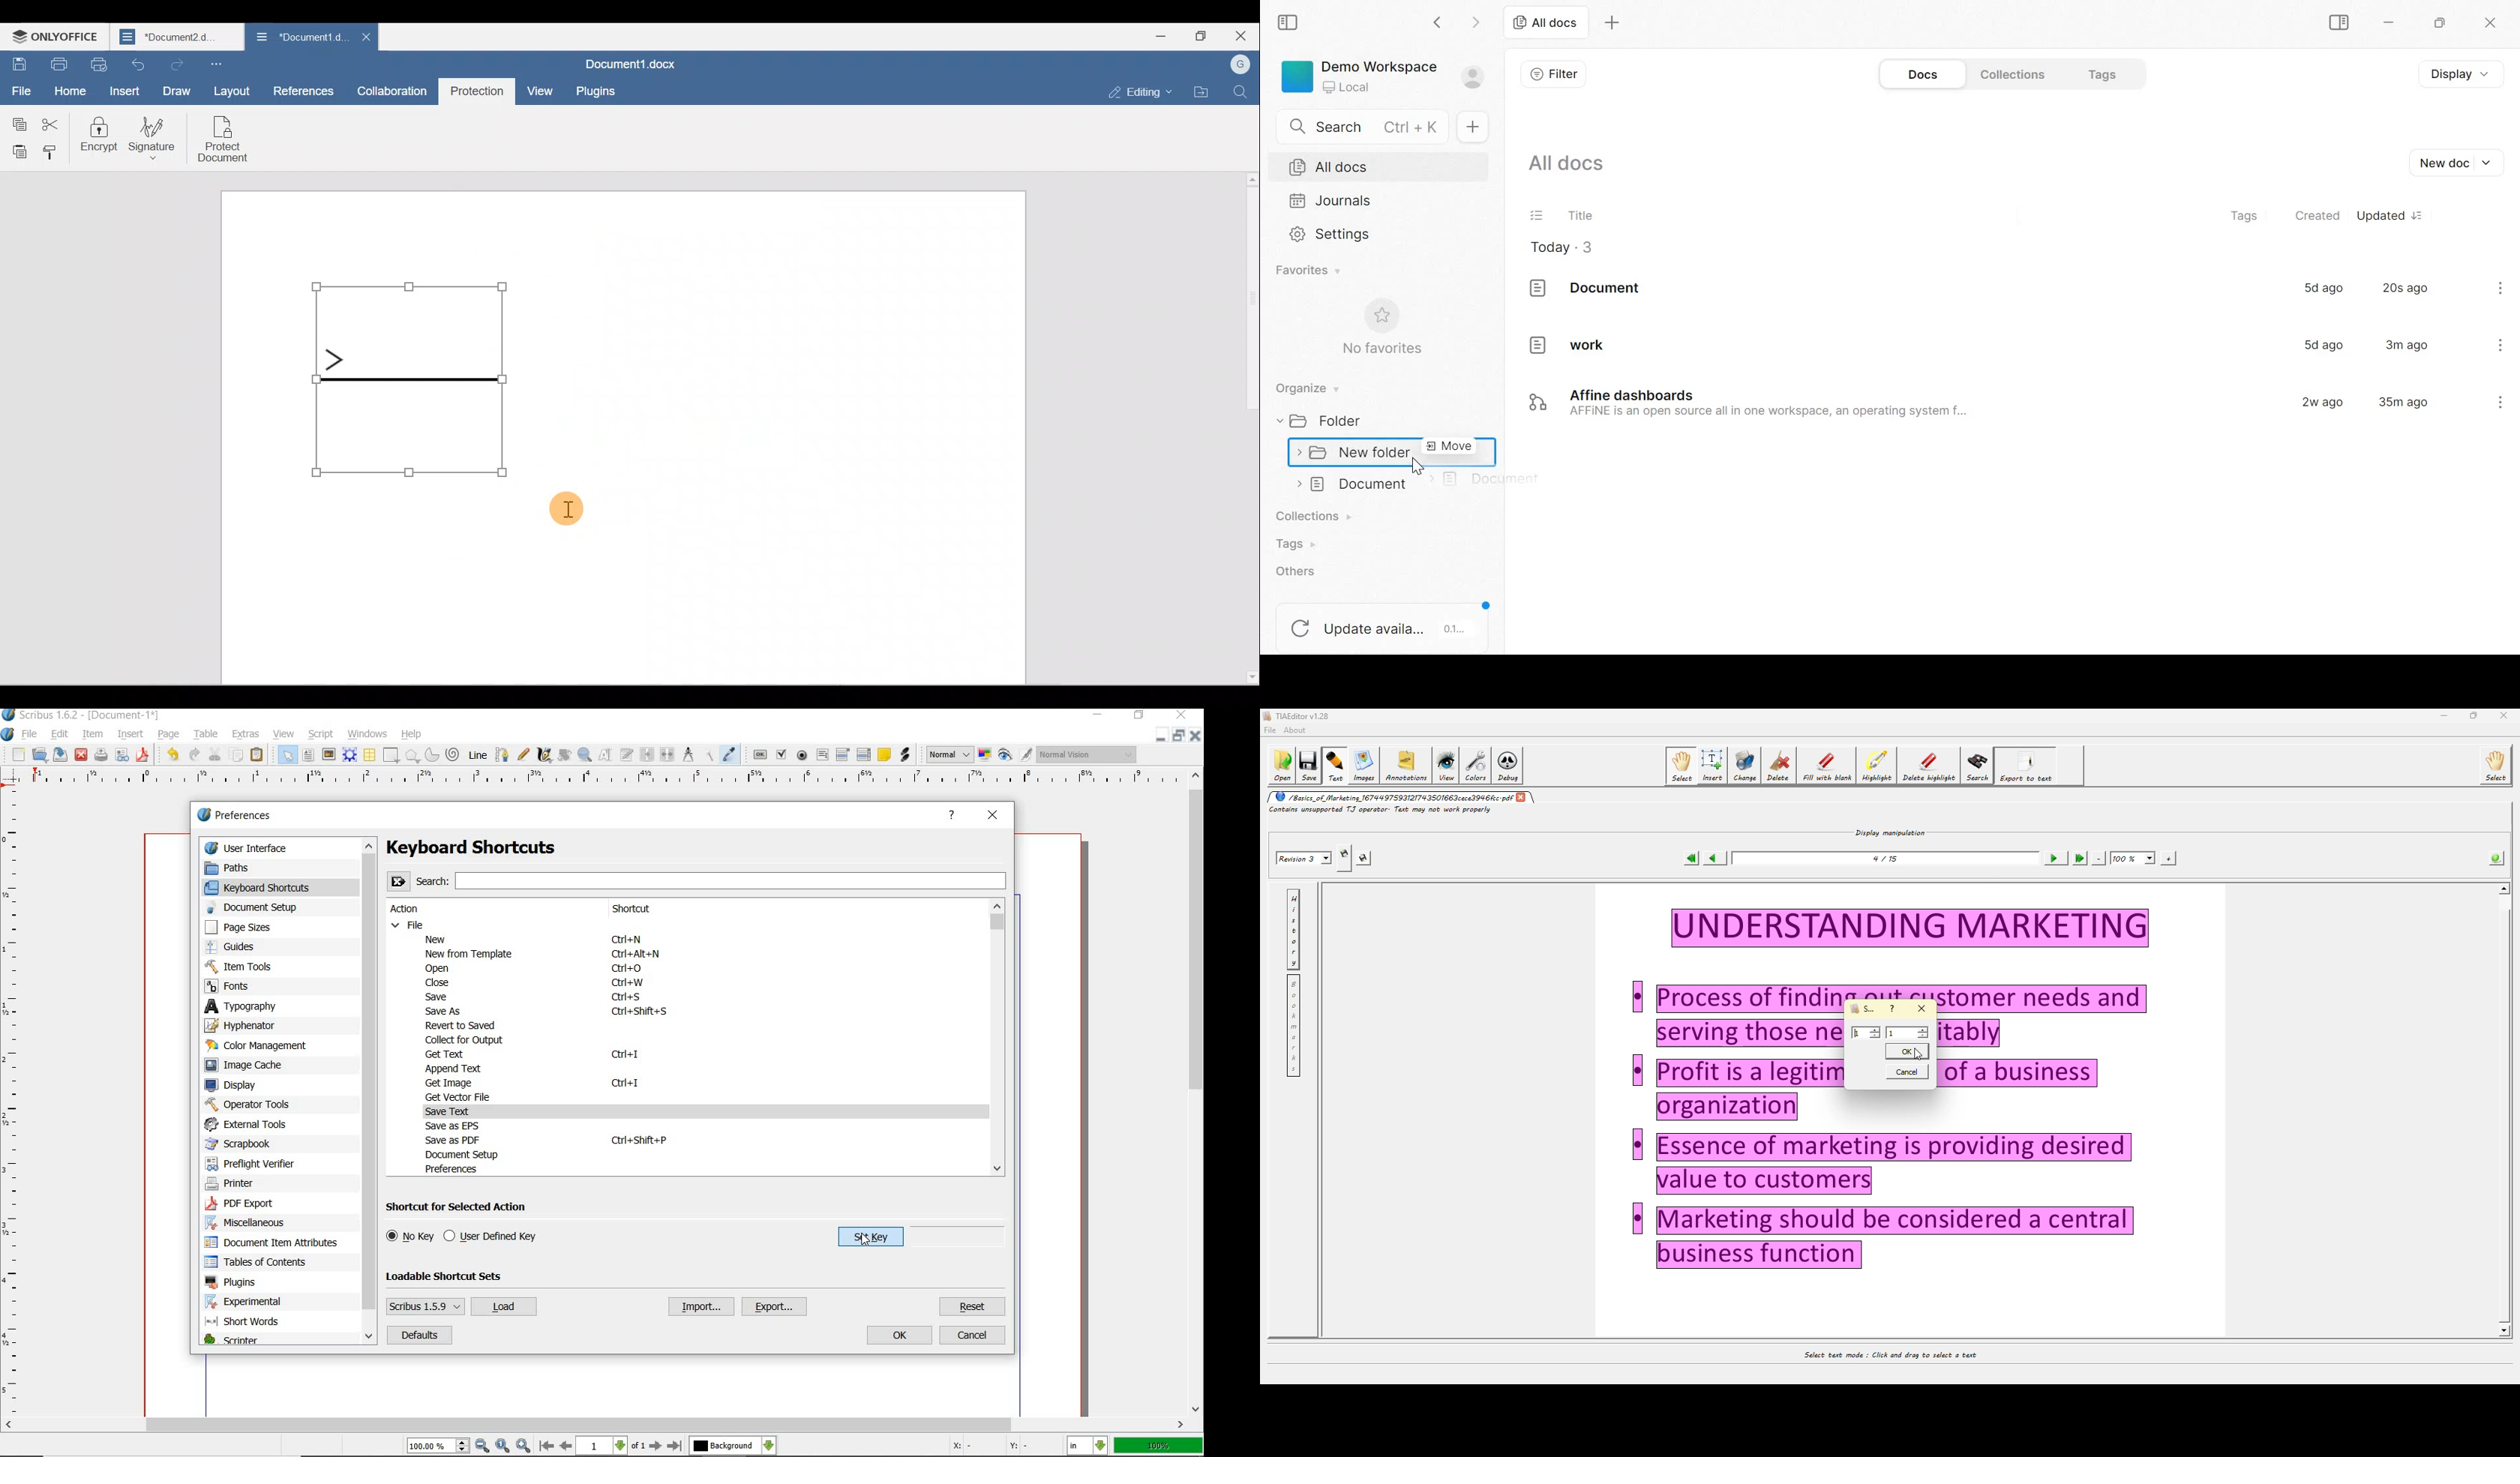 This screenshot has width=2520, height=1484. What do you see at coordinates (1324, 422) in the screenshot?
I see `Folder` at bounding box center [1324, 422].